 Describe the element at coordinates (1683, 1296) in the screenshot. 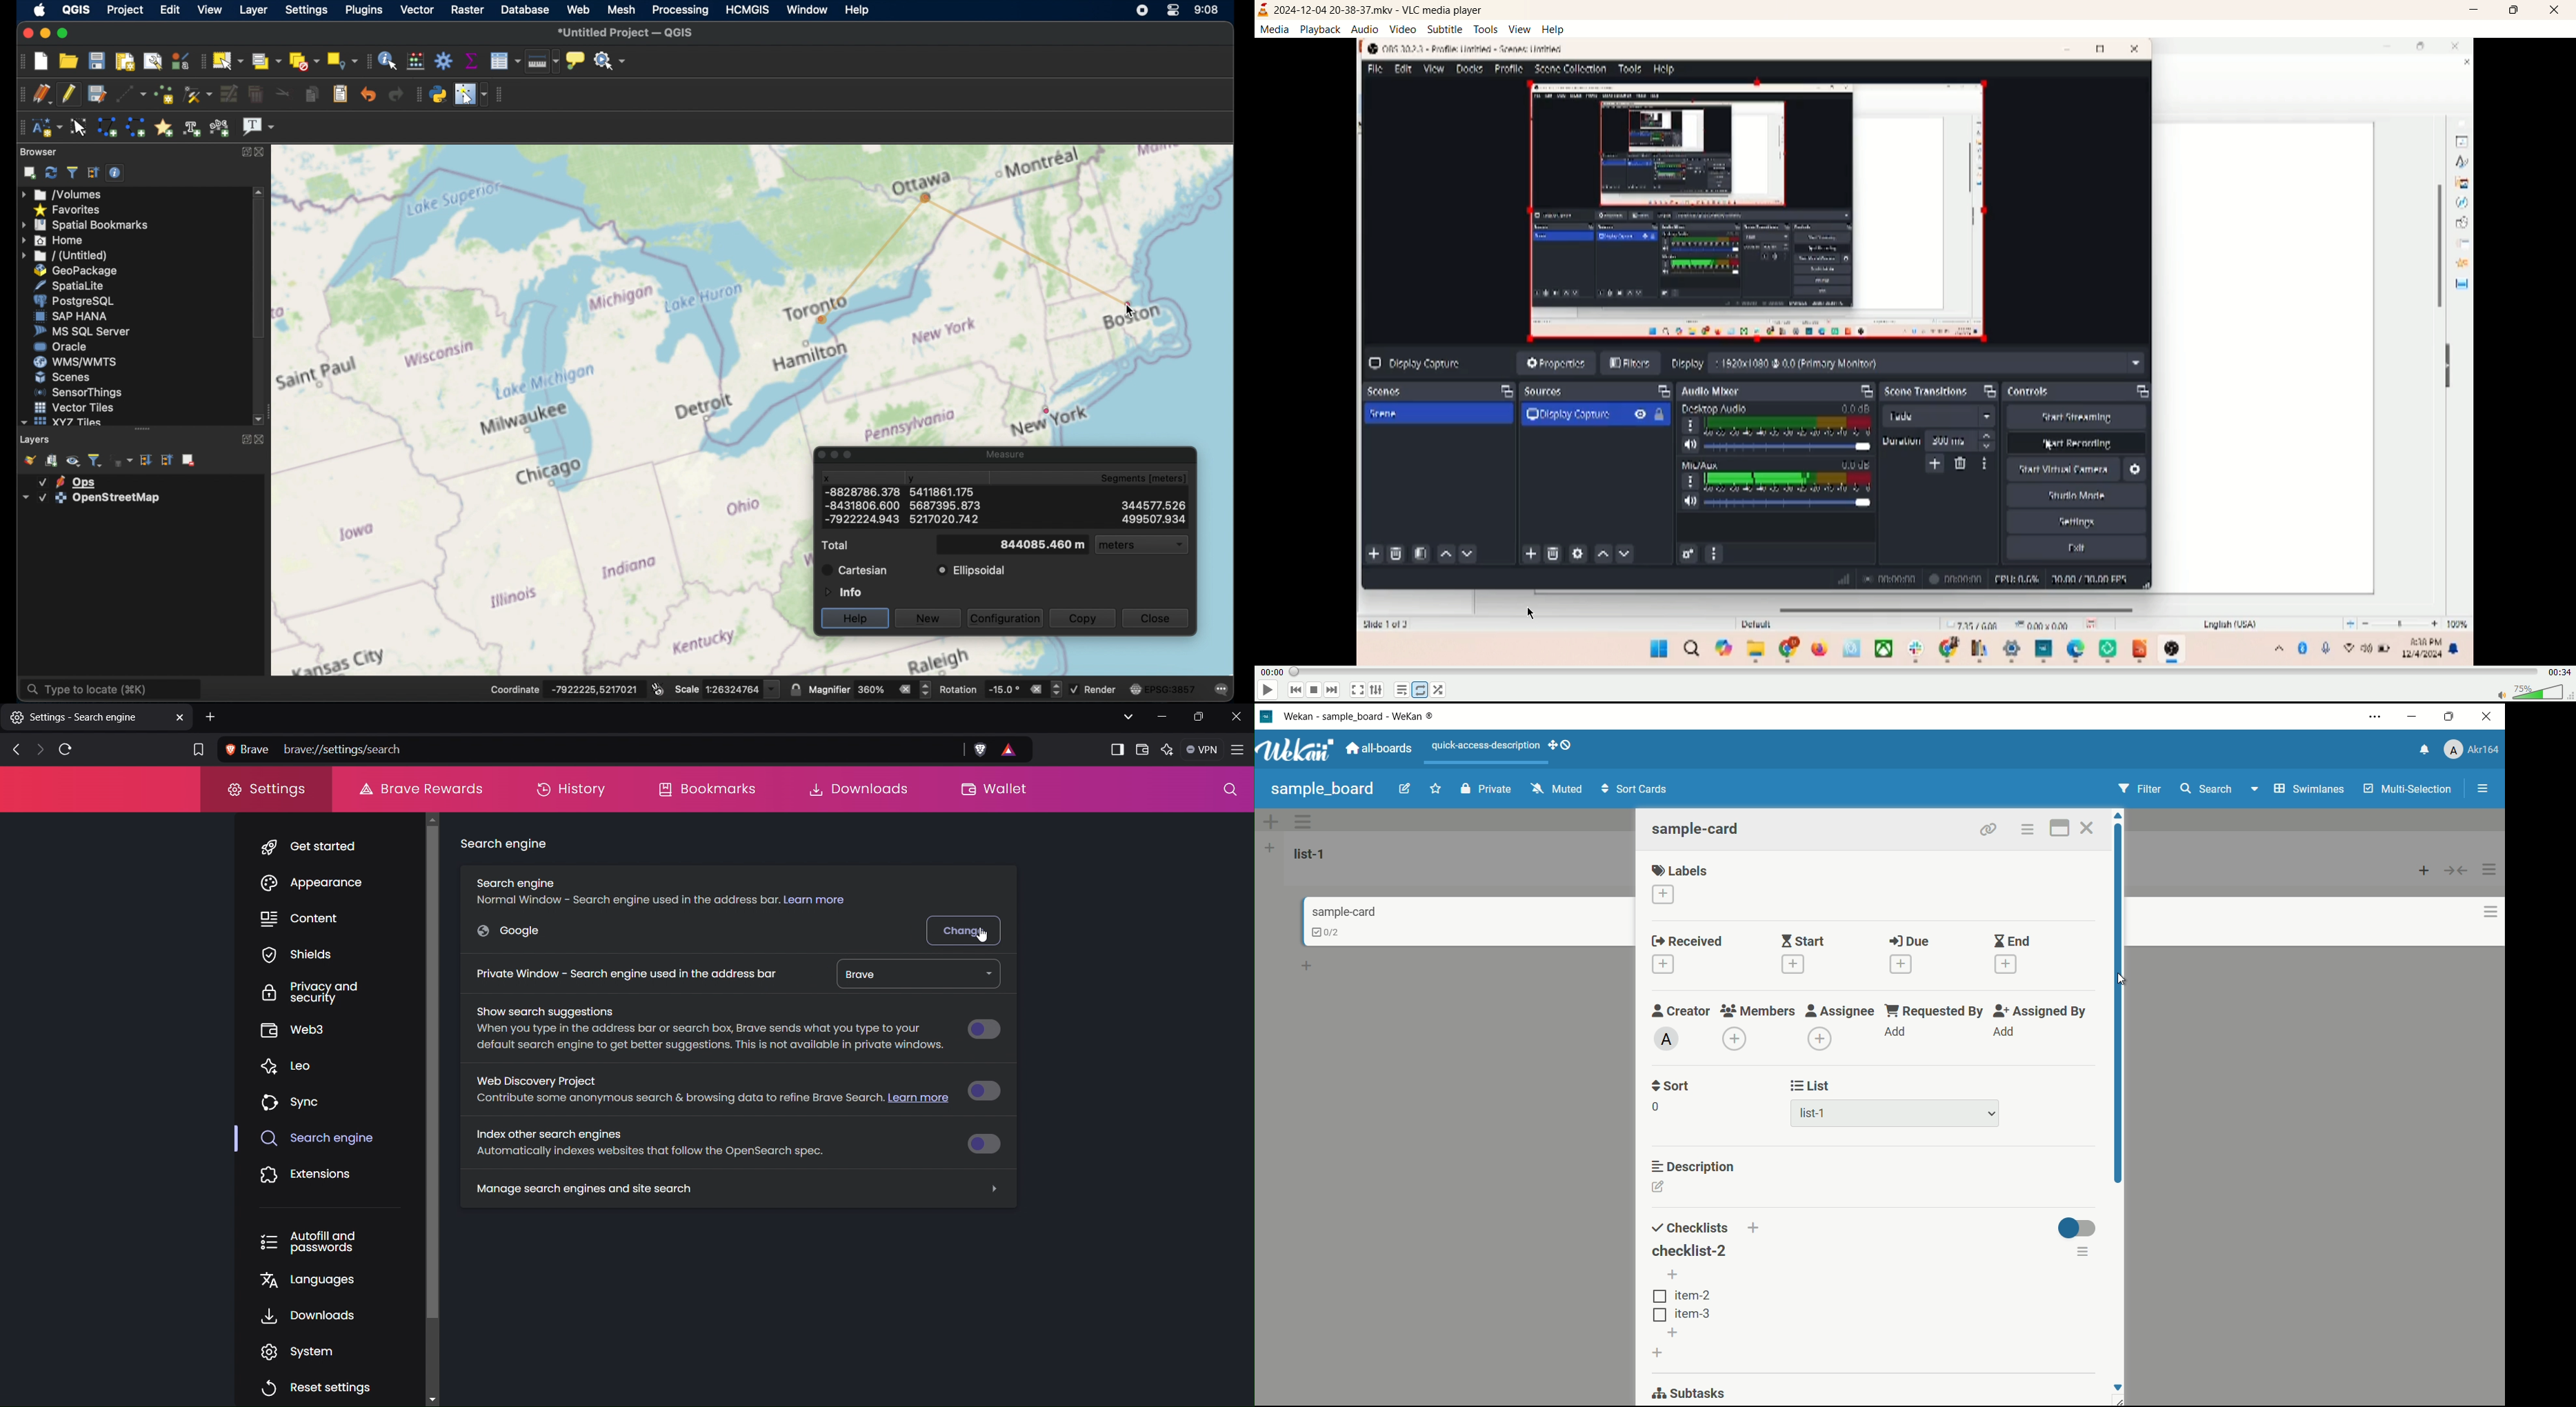

I see `item-2` at that location.